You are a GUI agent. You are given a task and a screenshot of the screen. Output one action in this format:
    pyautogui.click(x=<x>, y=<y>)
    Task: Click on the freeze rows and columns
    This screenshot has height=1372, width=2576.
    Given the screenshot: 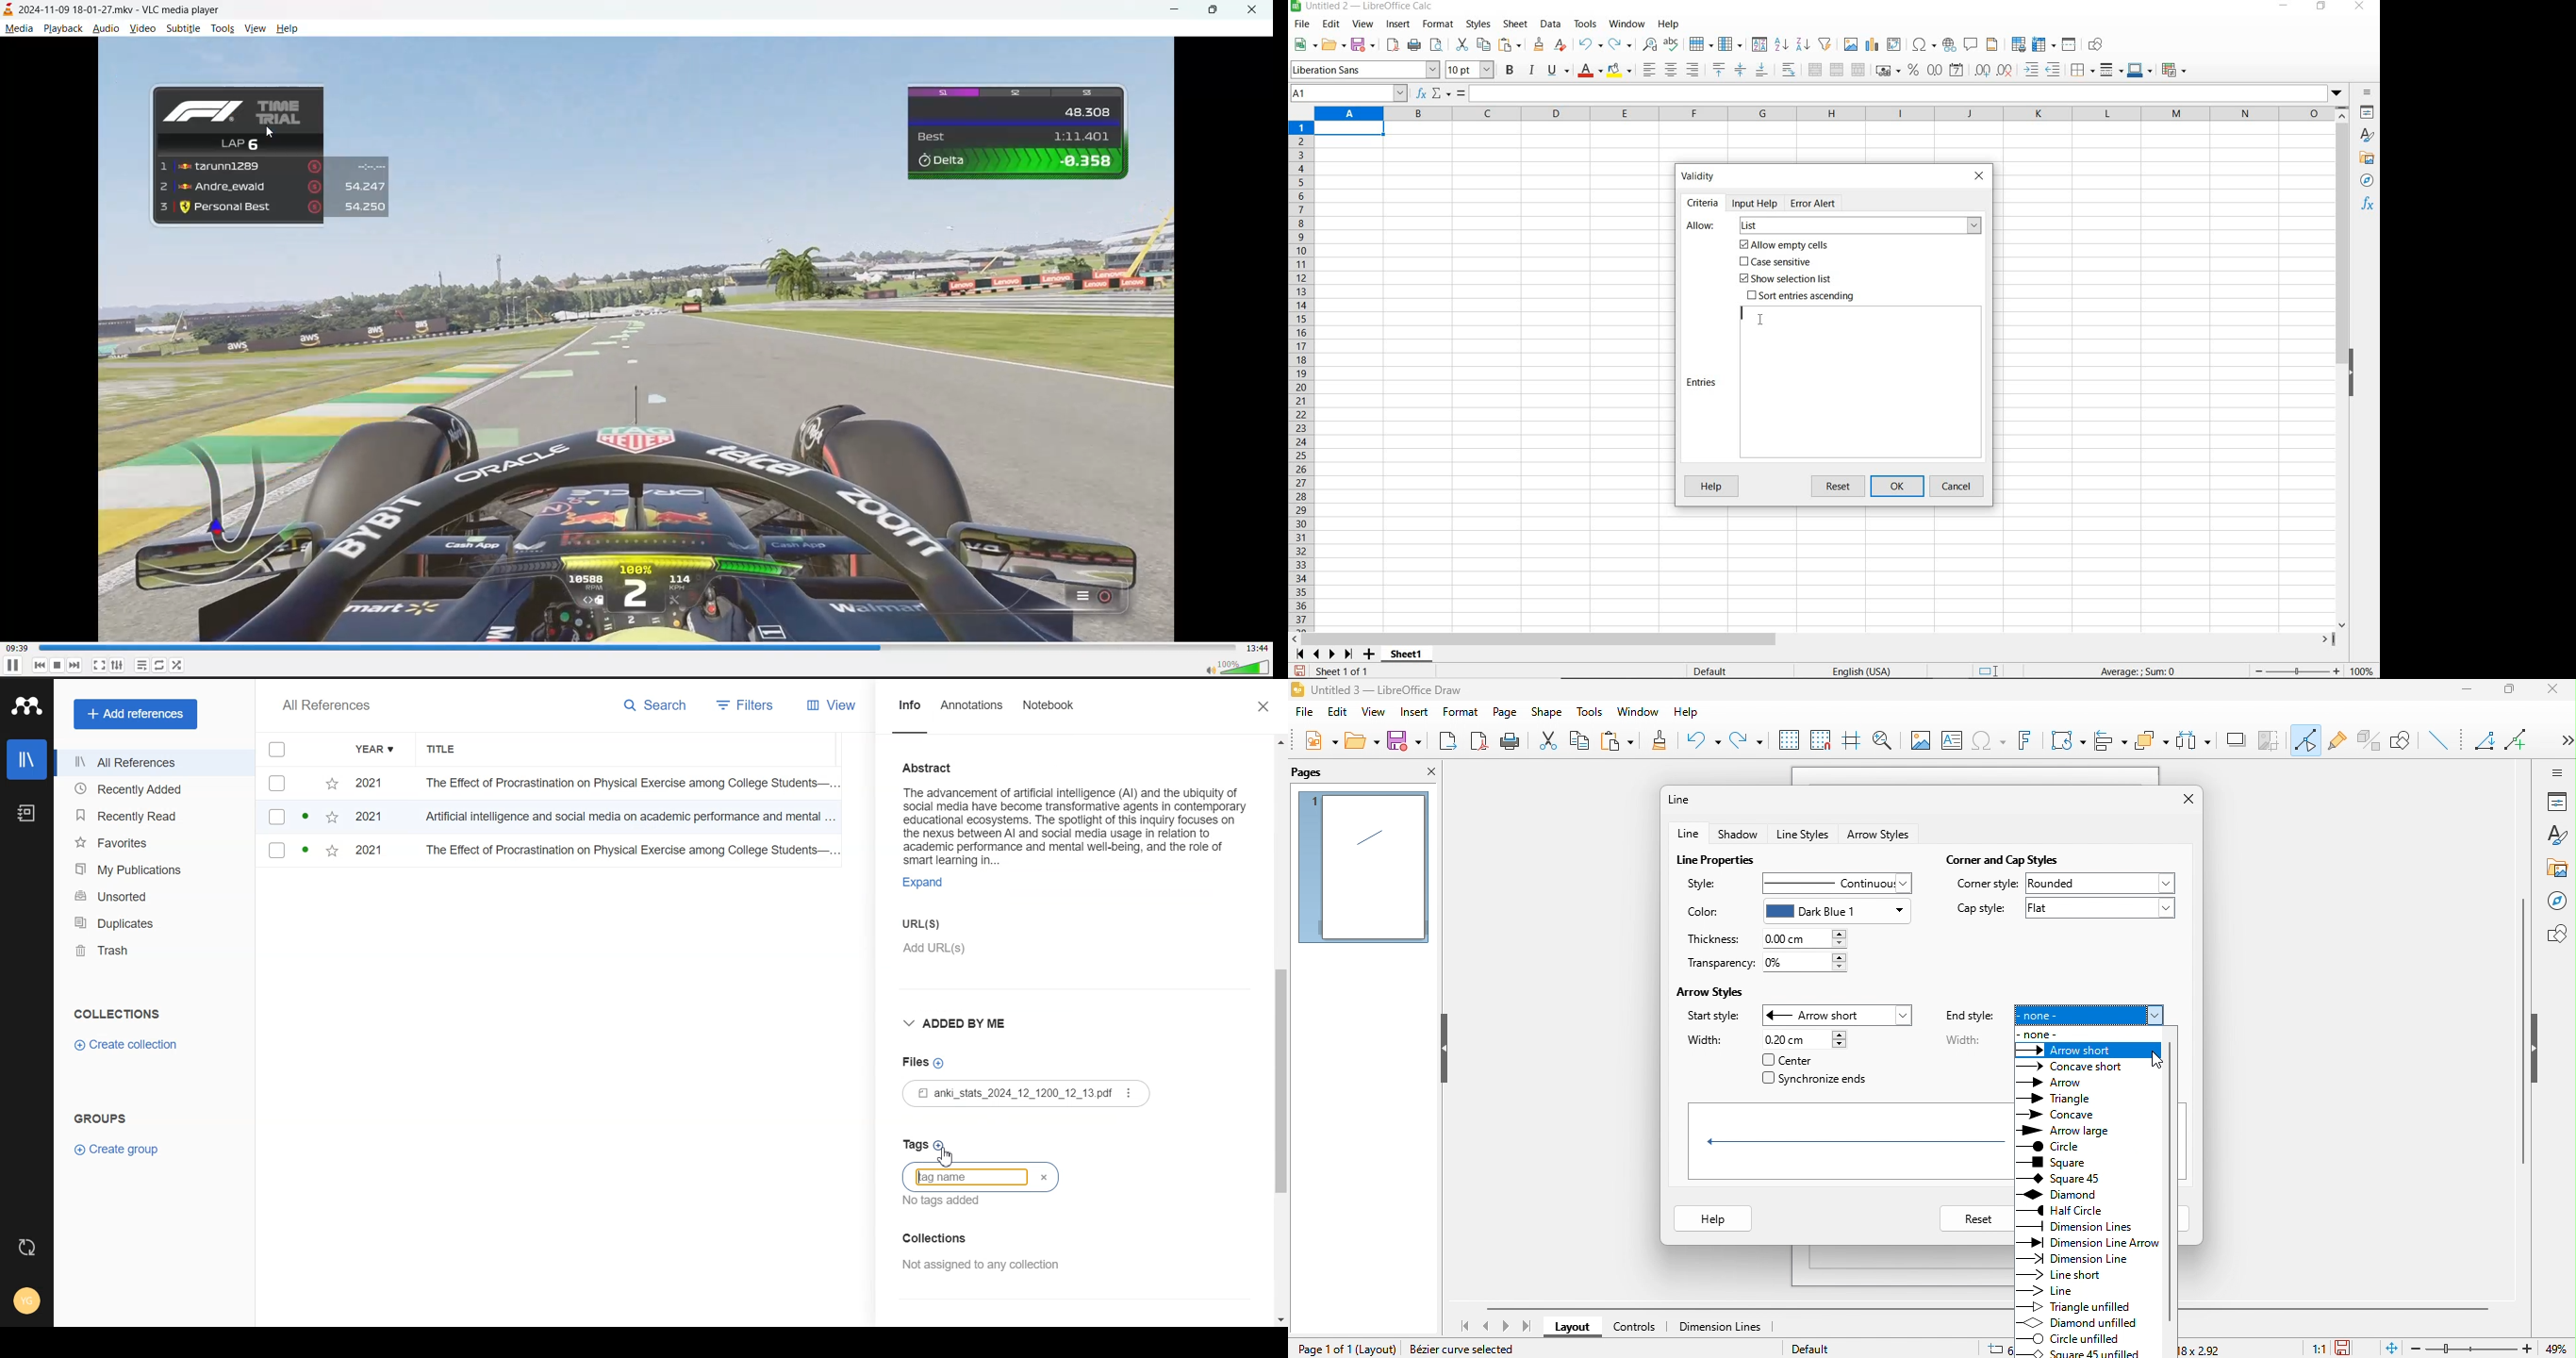 What is the action you would take?
    pyautogui.click(x=2045, y=45)
    